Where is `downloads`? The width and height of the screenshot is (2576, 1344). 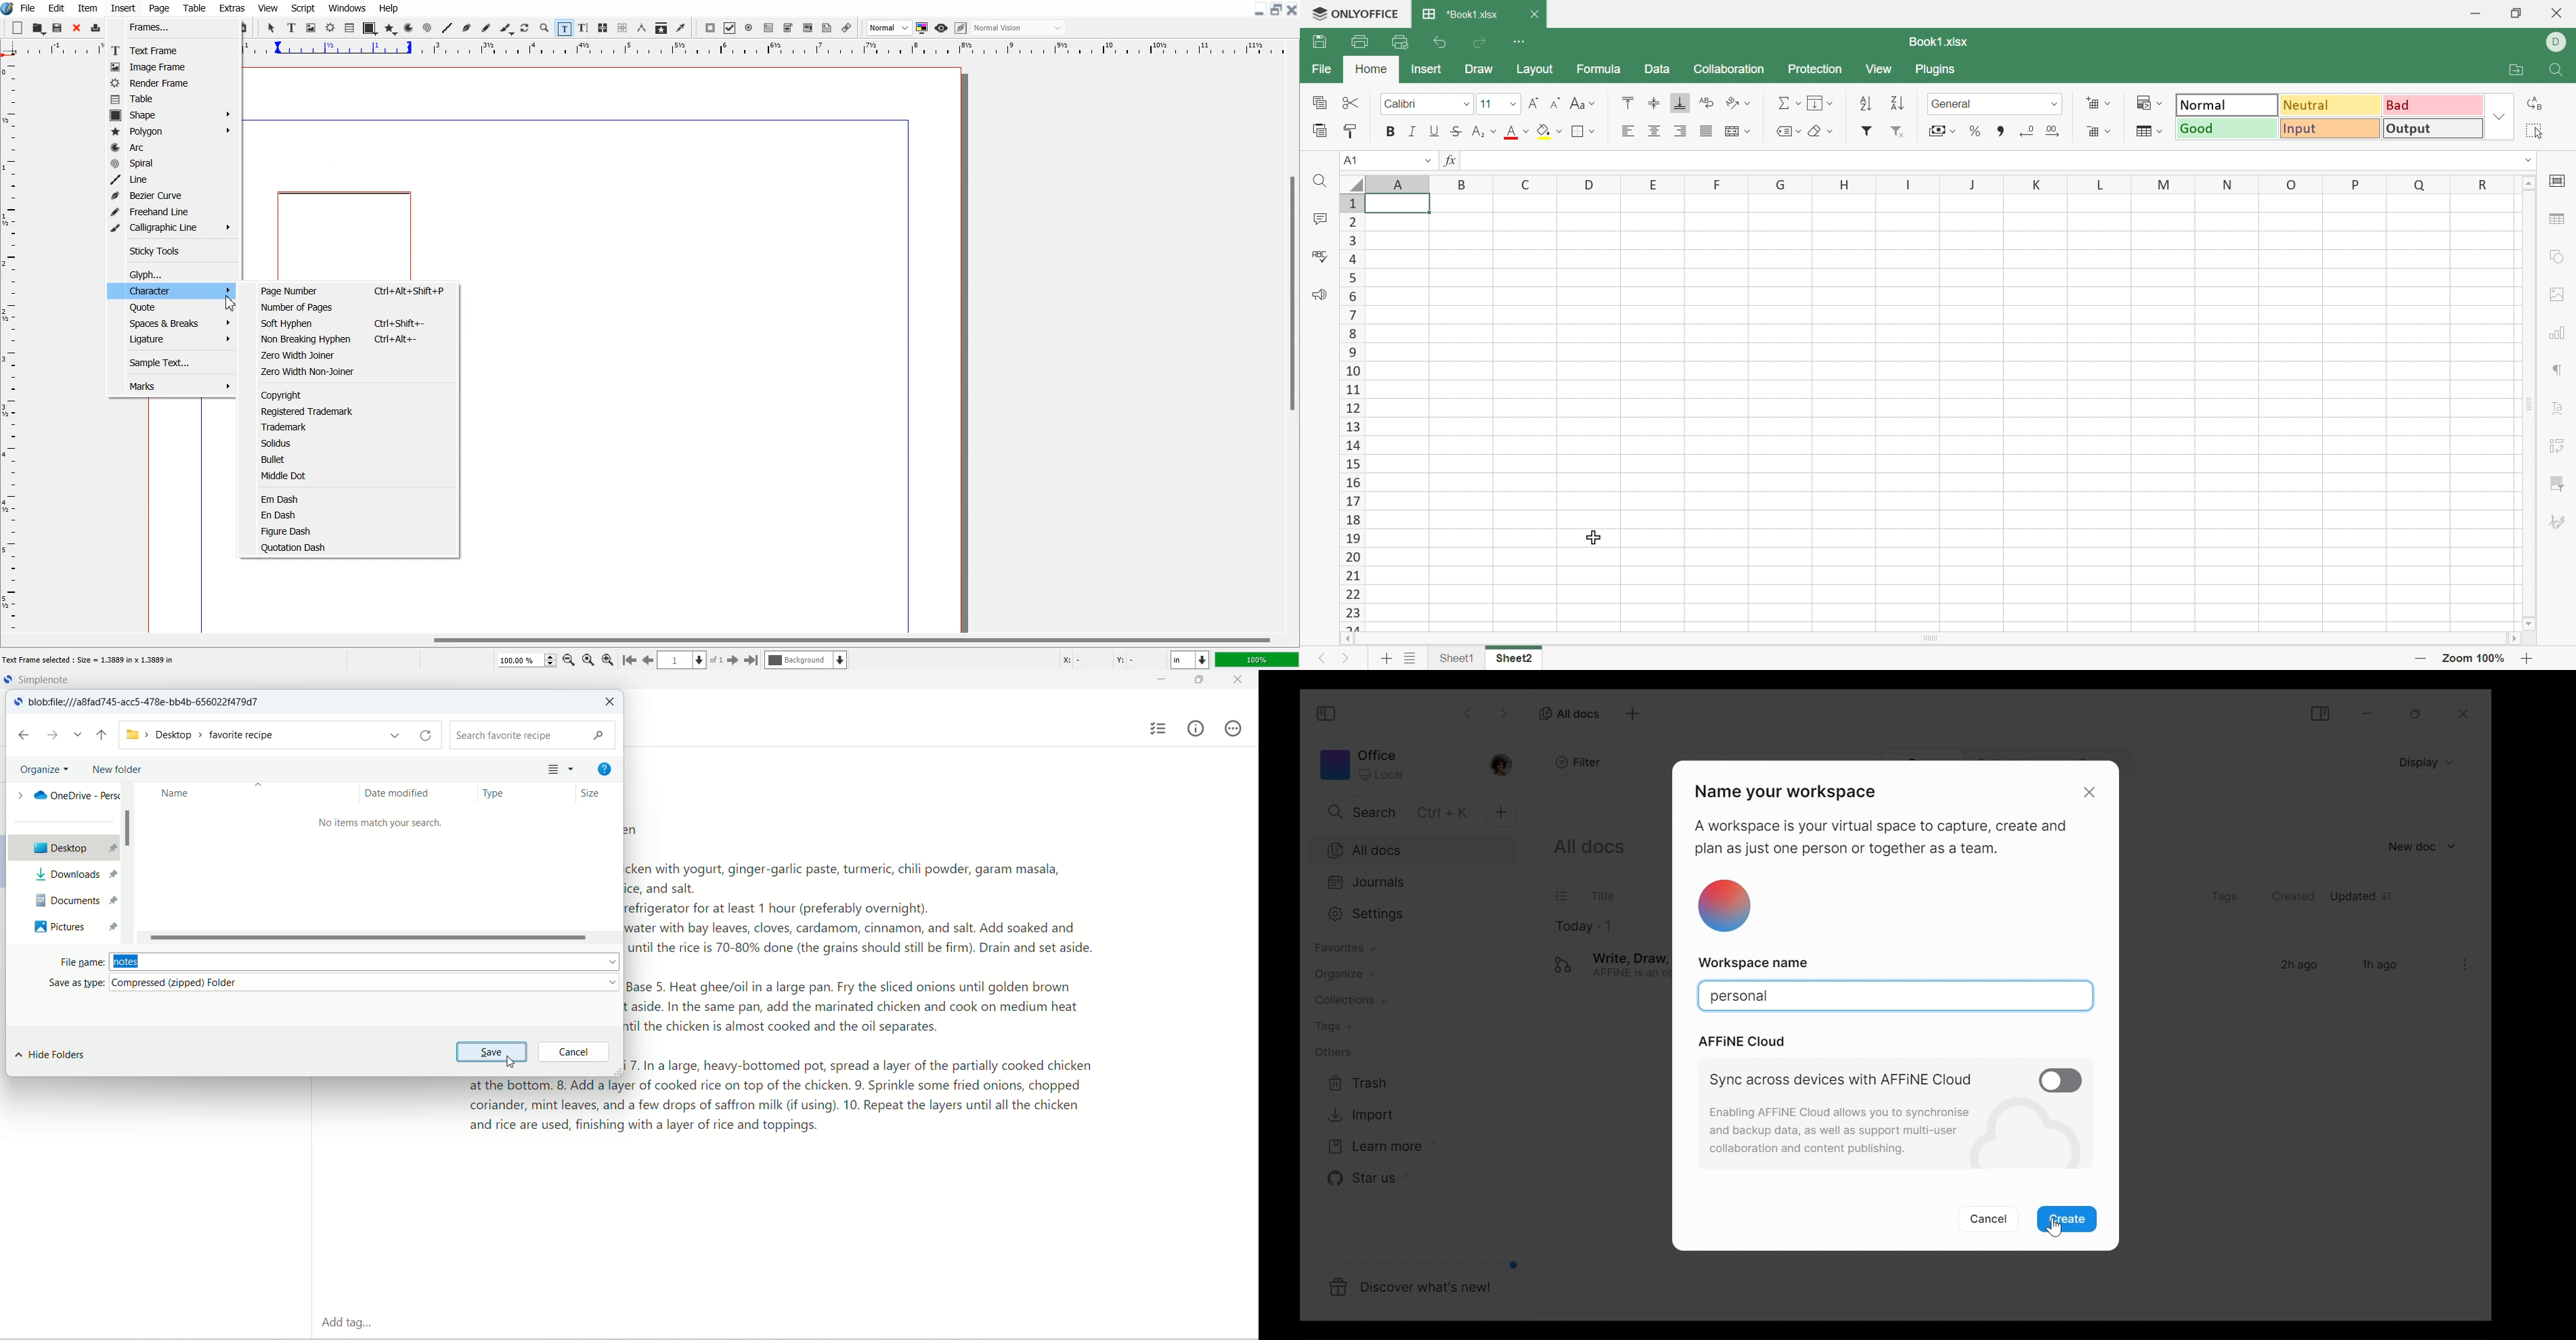 downloads is located at coordinates (73, 874).